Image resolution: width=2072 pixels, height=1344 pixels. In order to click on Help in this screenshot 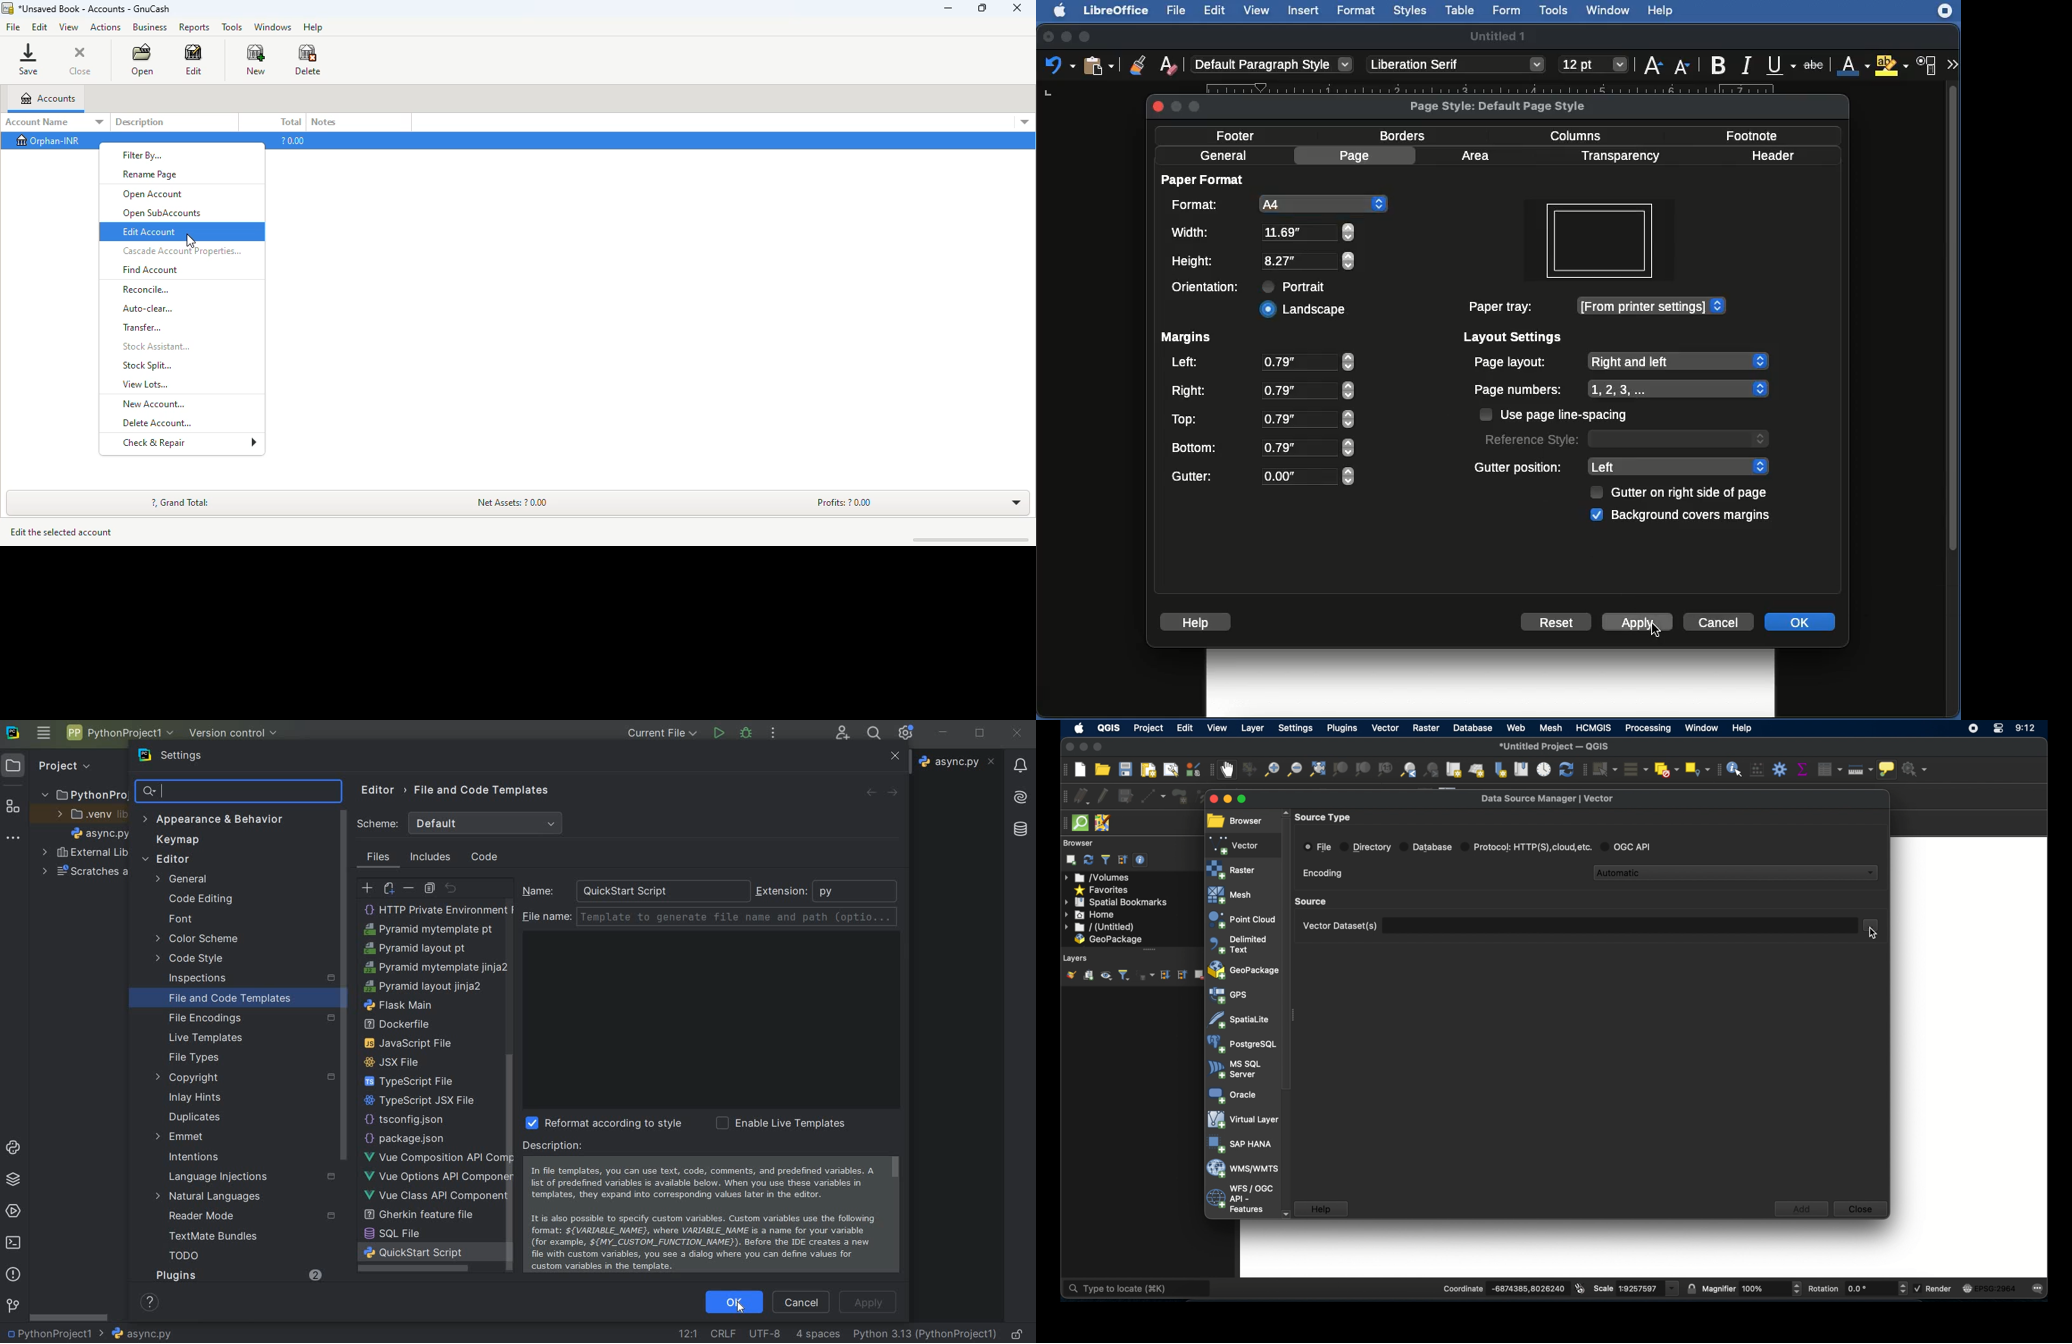, I will do `click(1665, 11)`.